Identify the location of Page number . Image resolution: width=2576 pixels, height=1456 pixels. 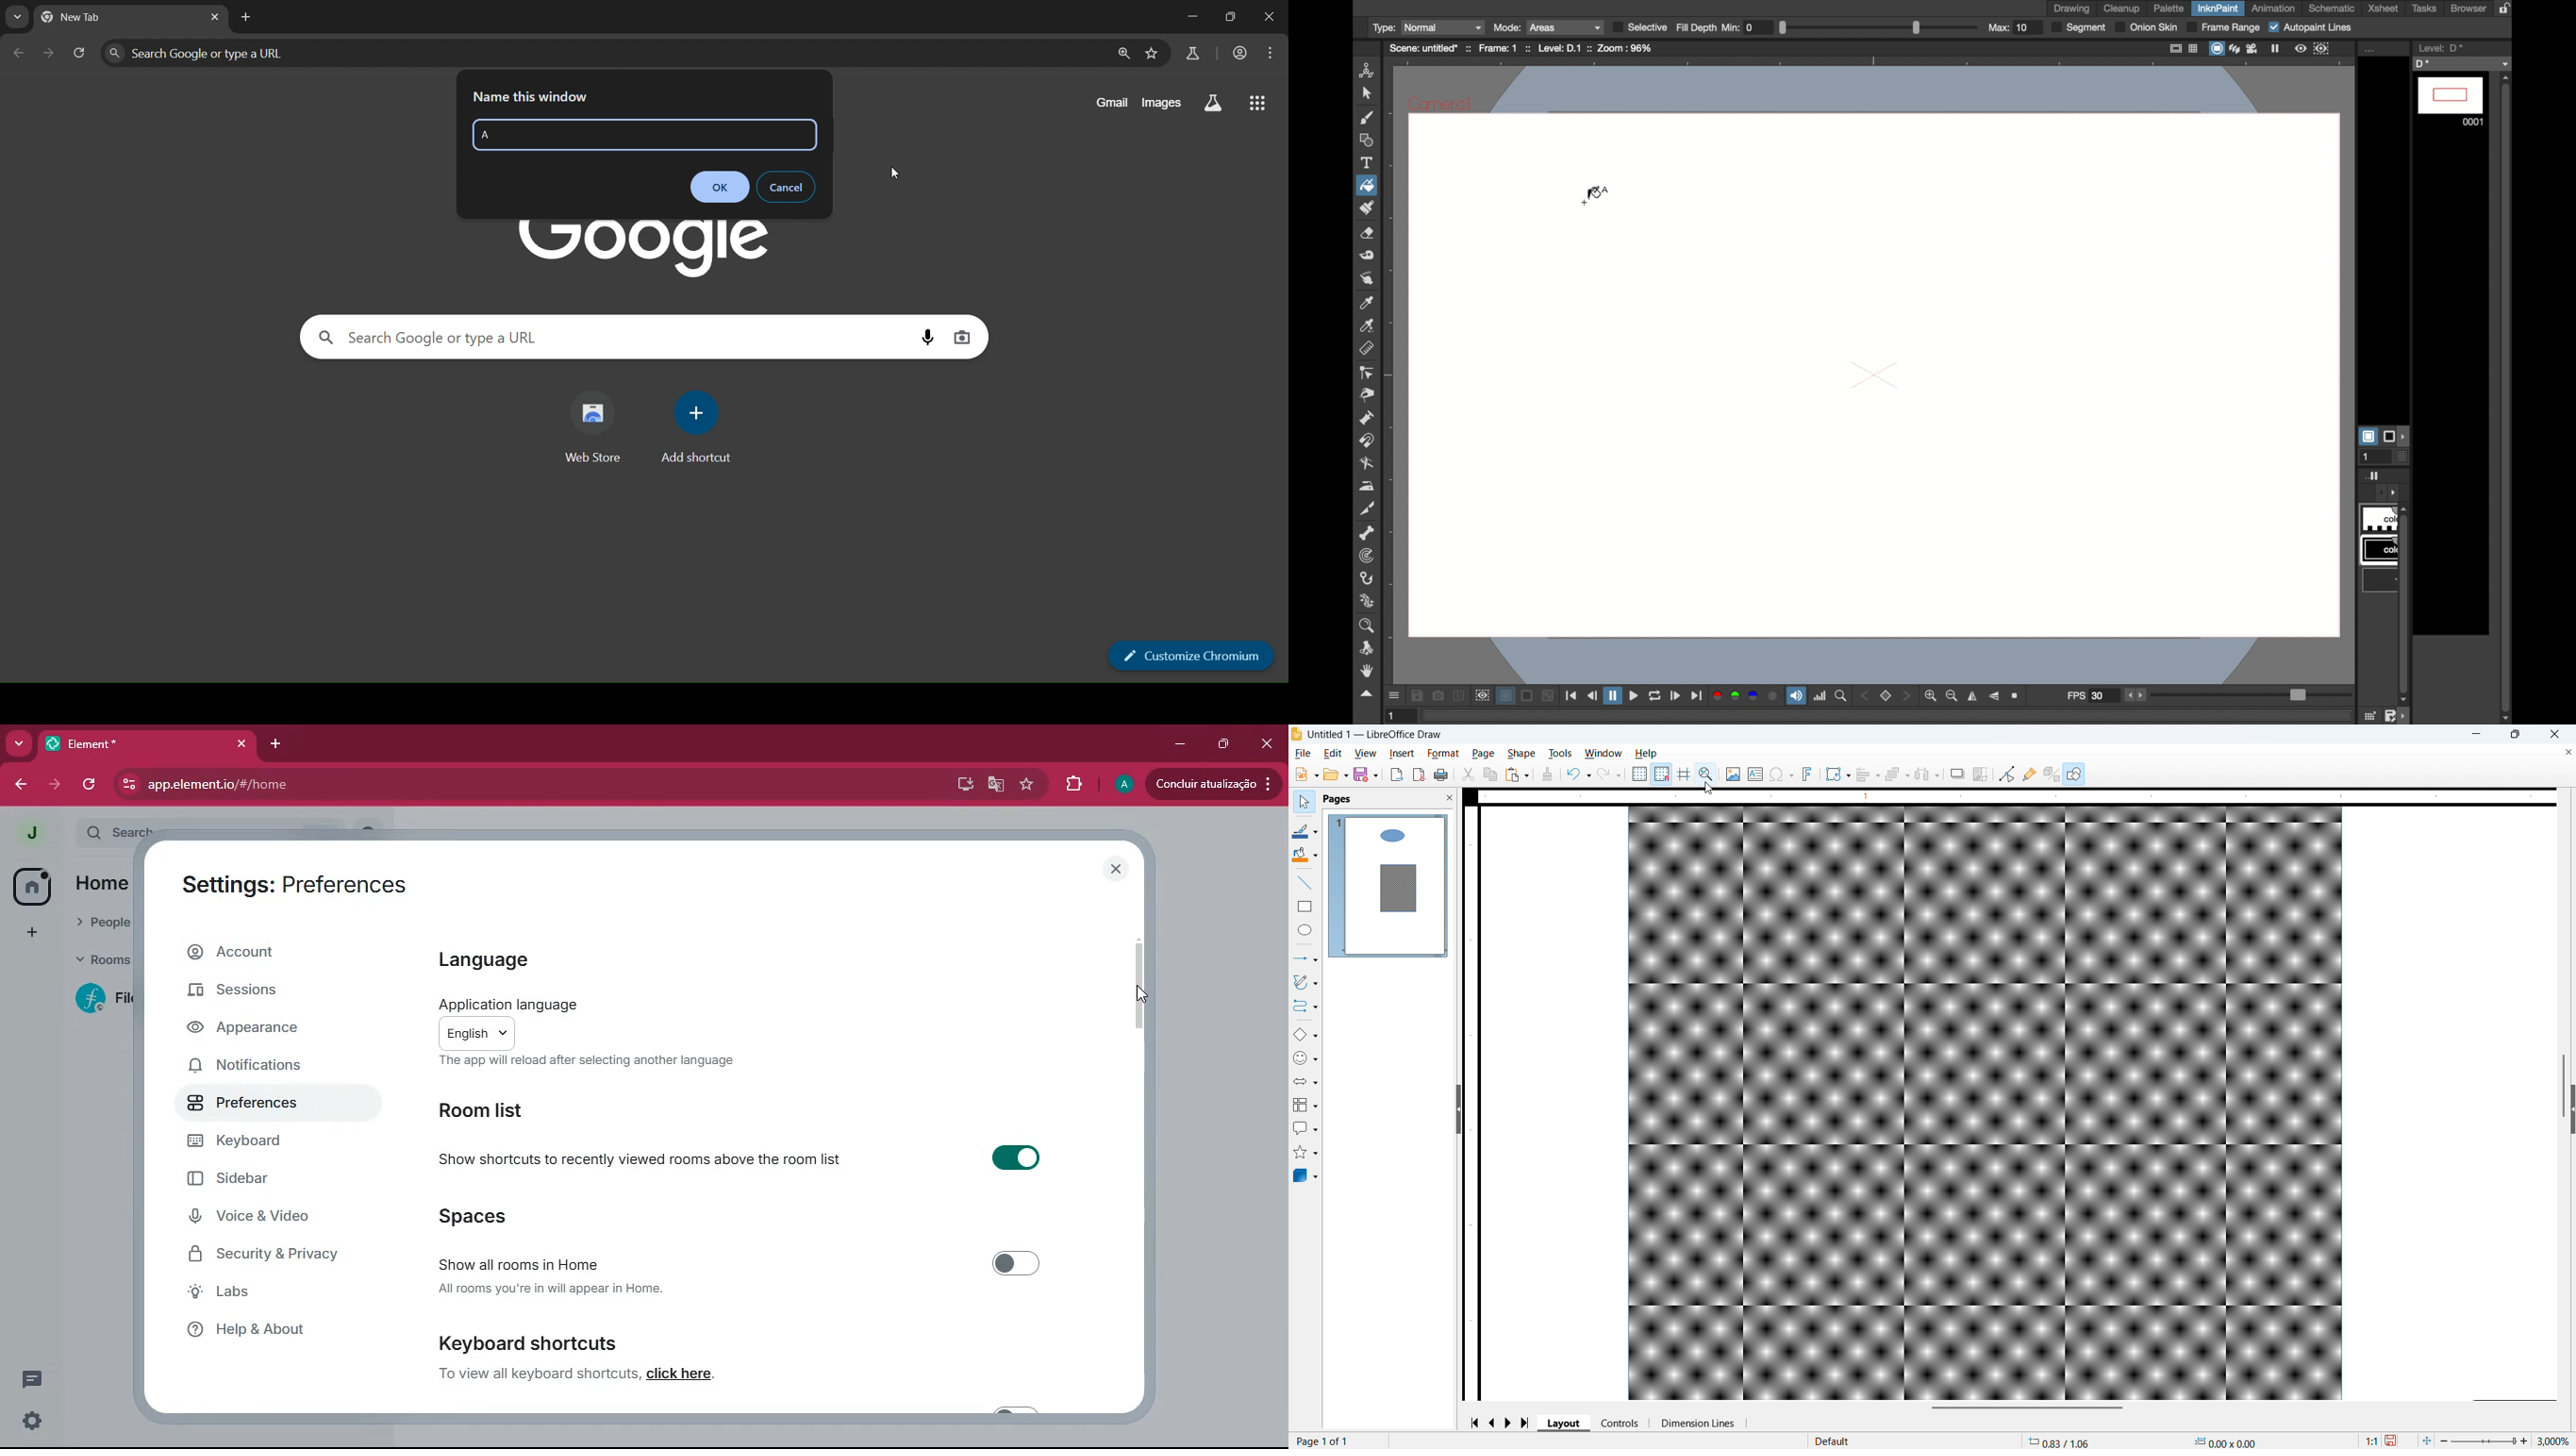
(1324, 1442).